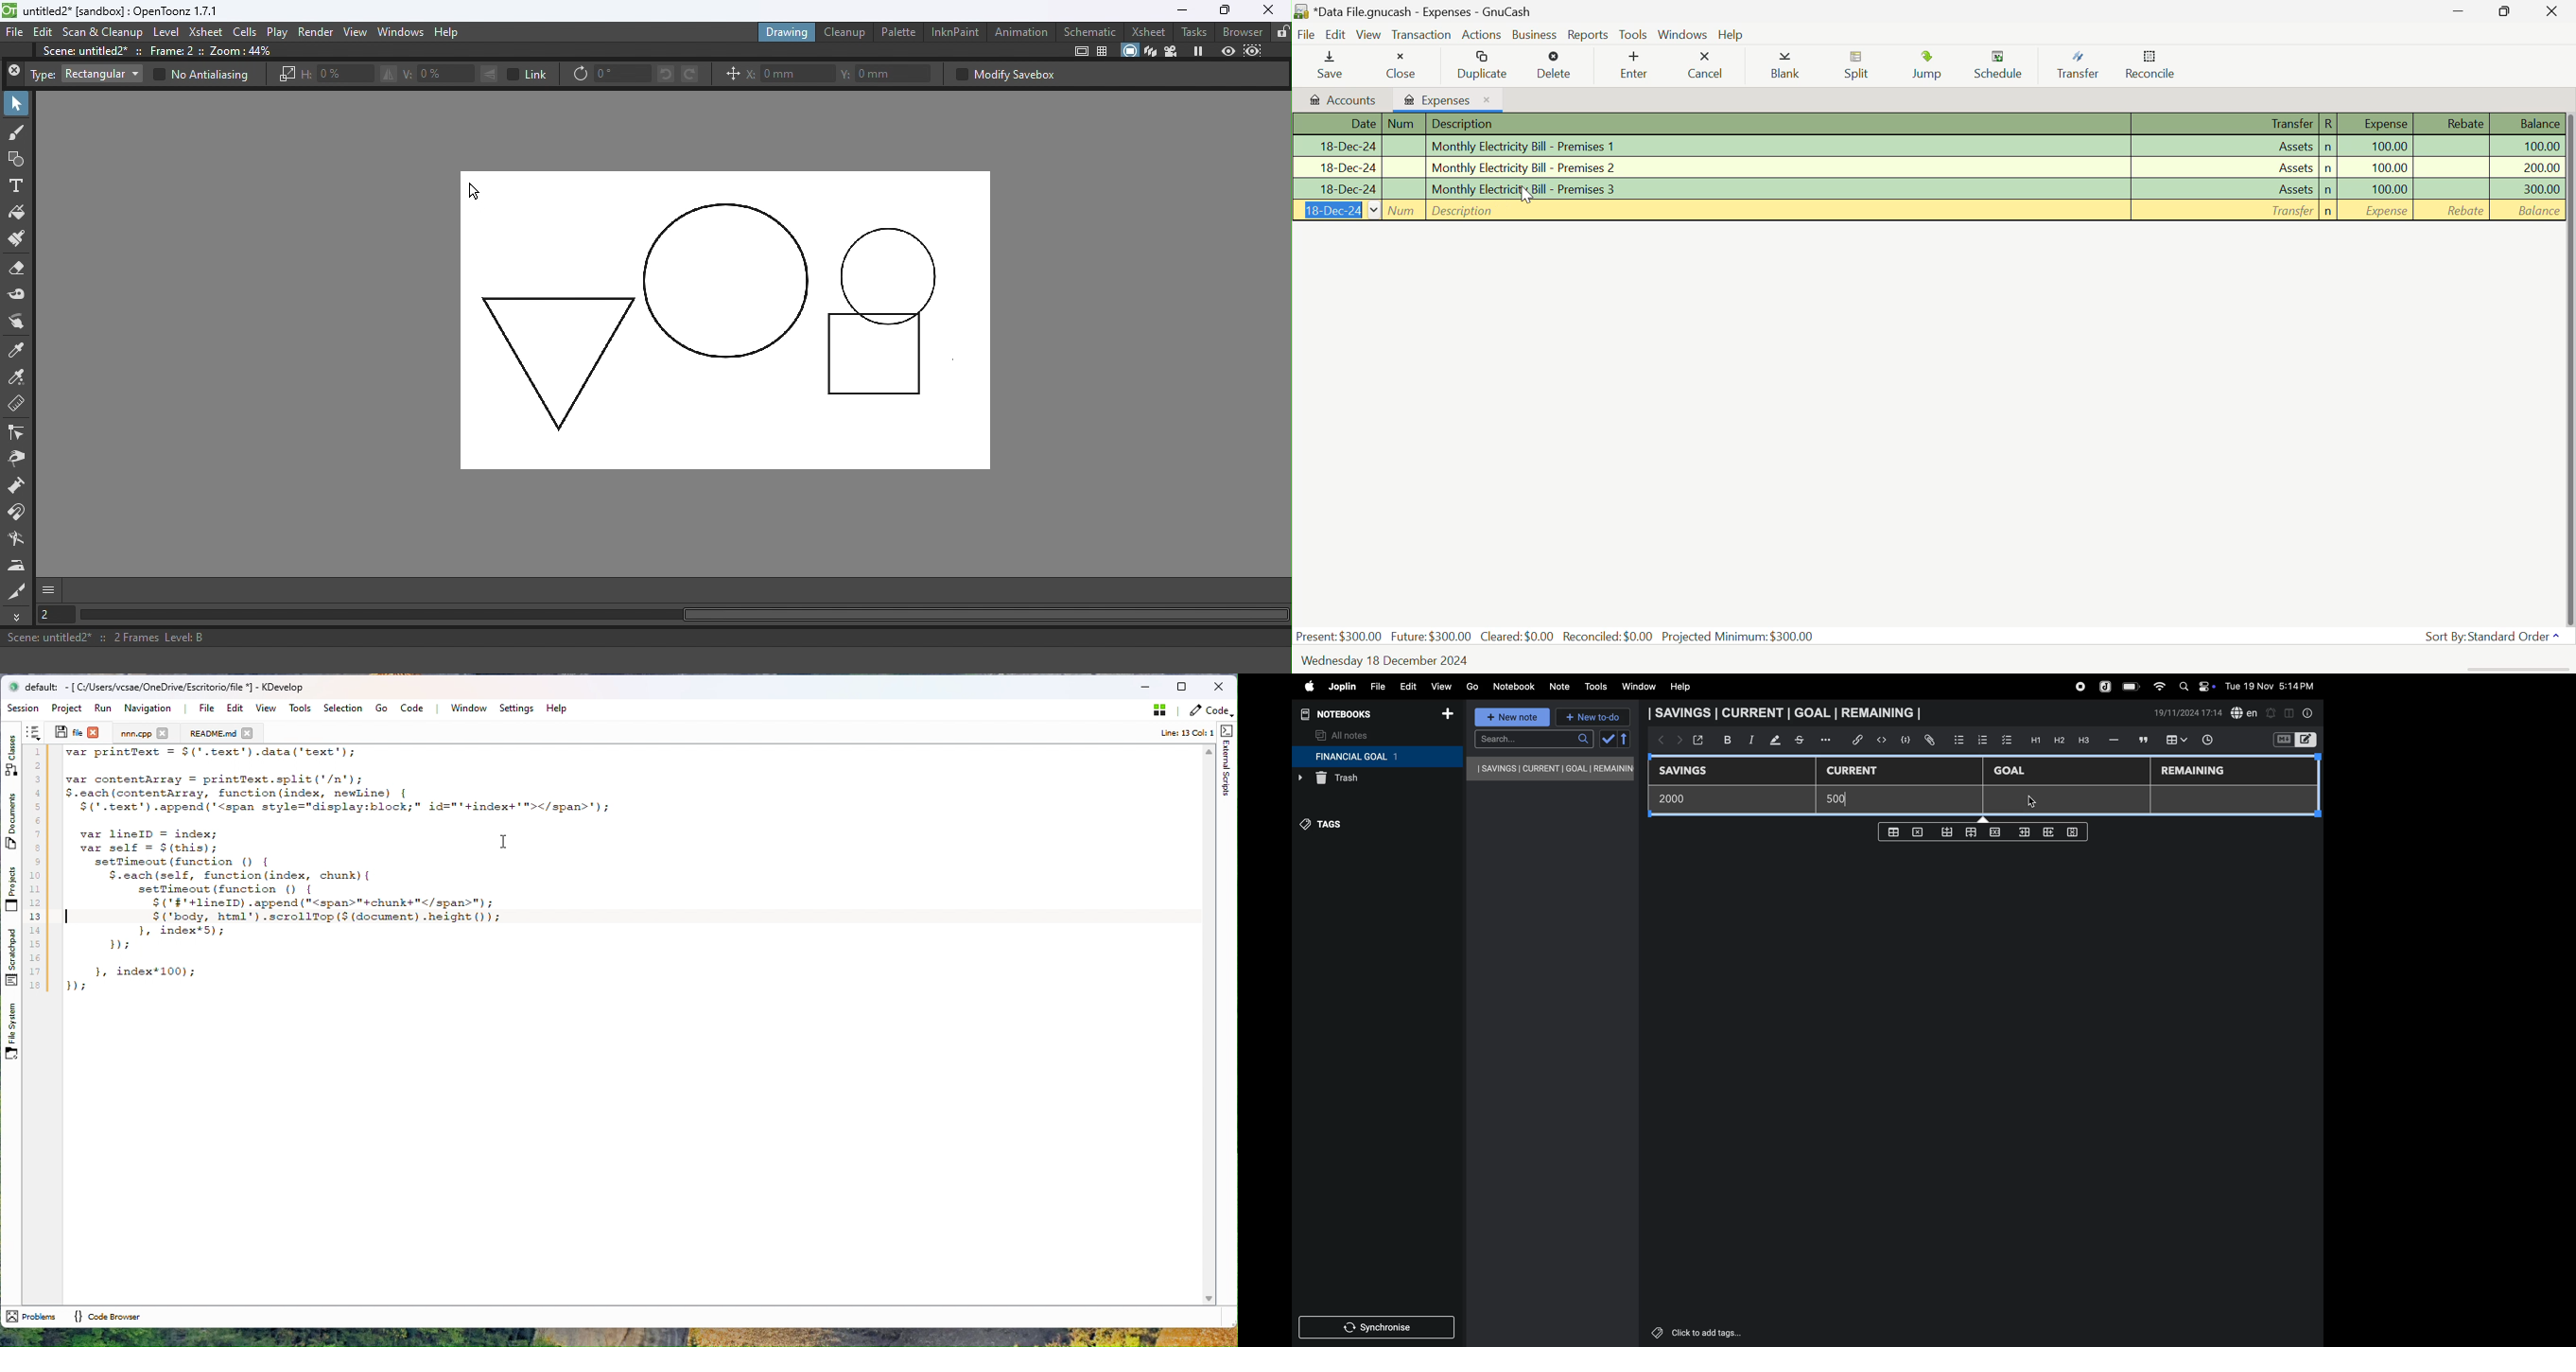 The height and width of the screenshot is (1372, 2576). What do you see at coordinates (165, 33) in the screenshot?
I see `Level` at bounding box center [165, 33].